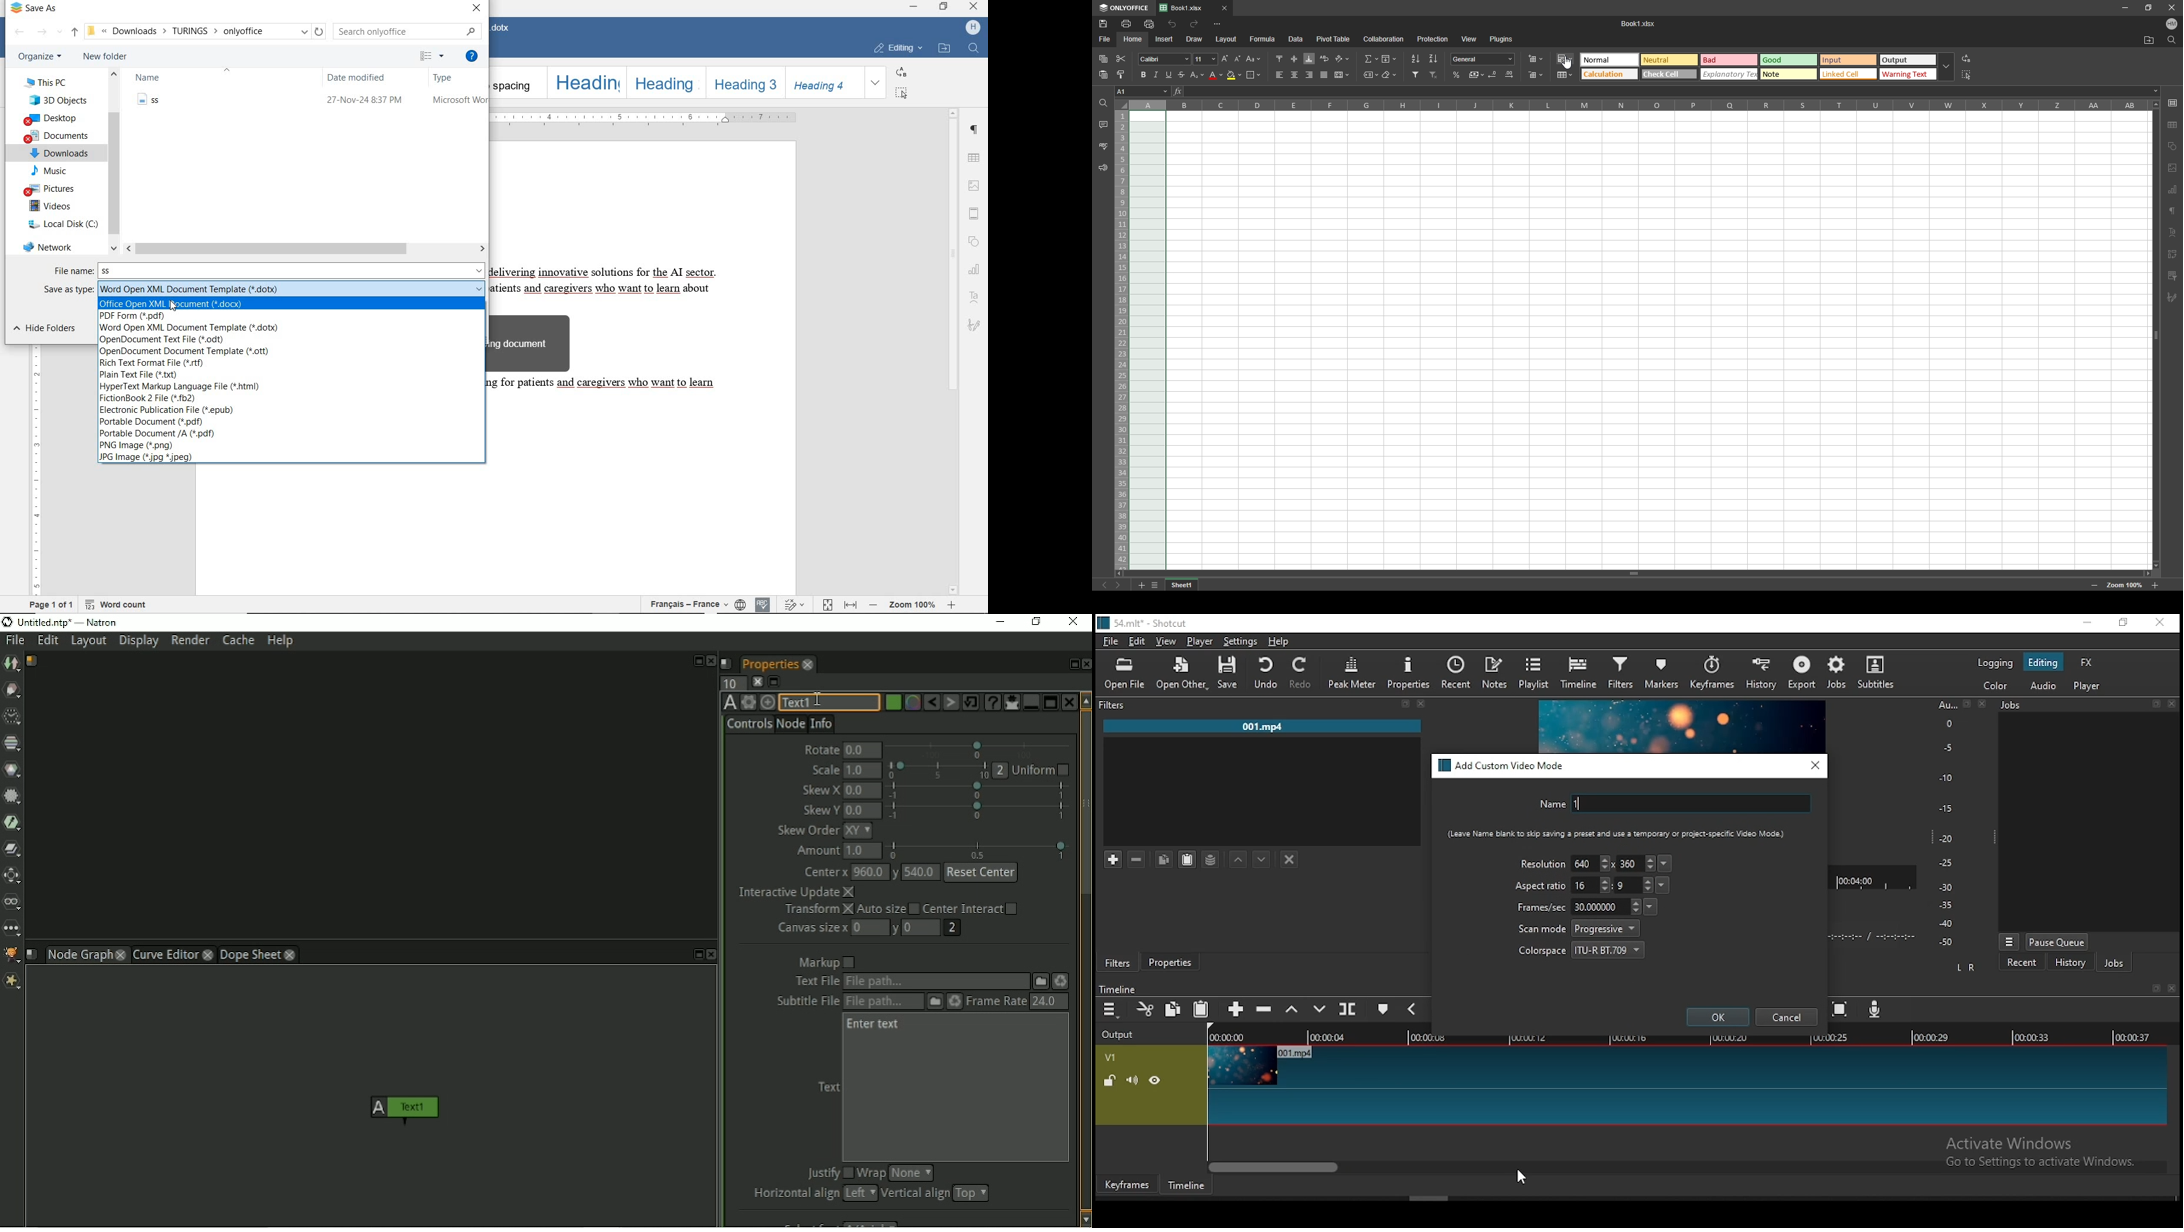  I want to click on comma style, so click(1477, 74).